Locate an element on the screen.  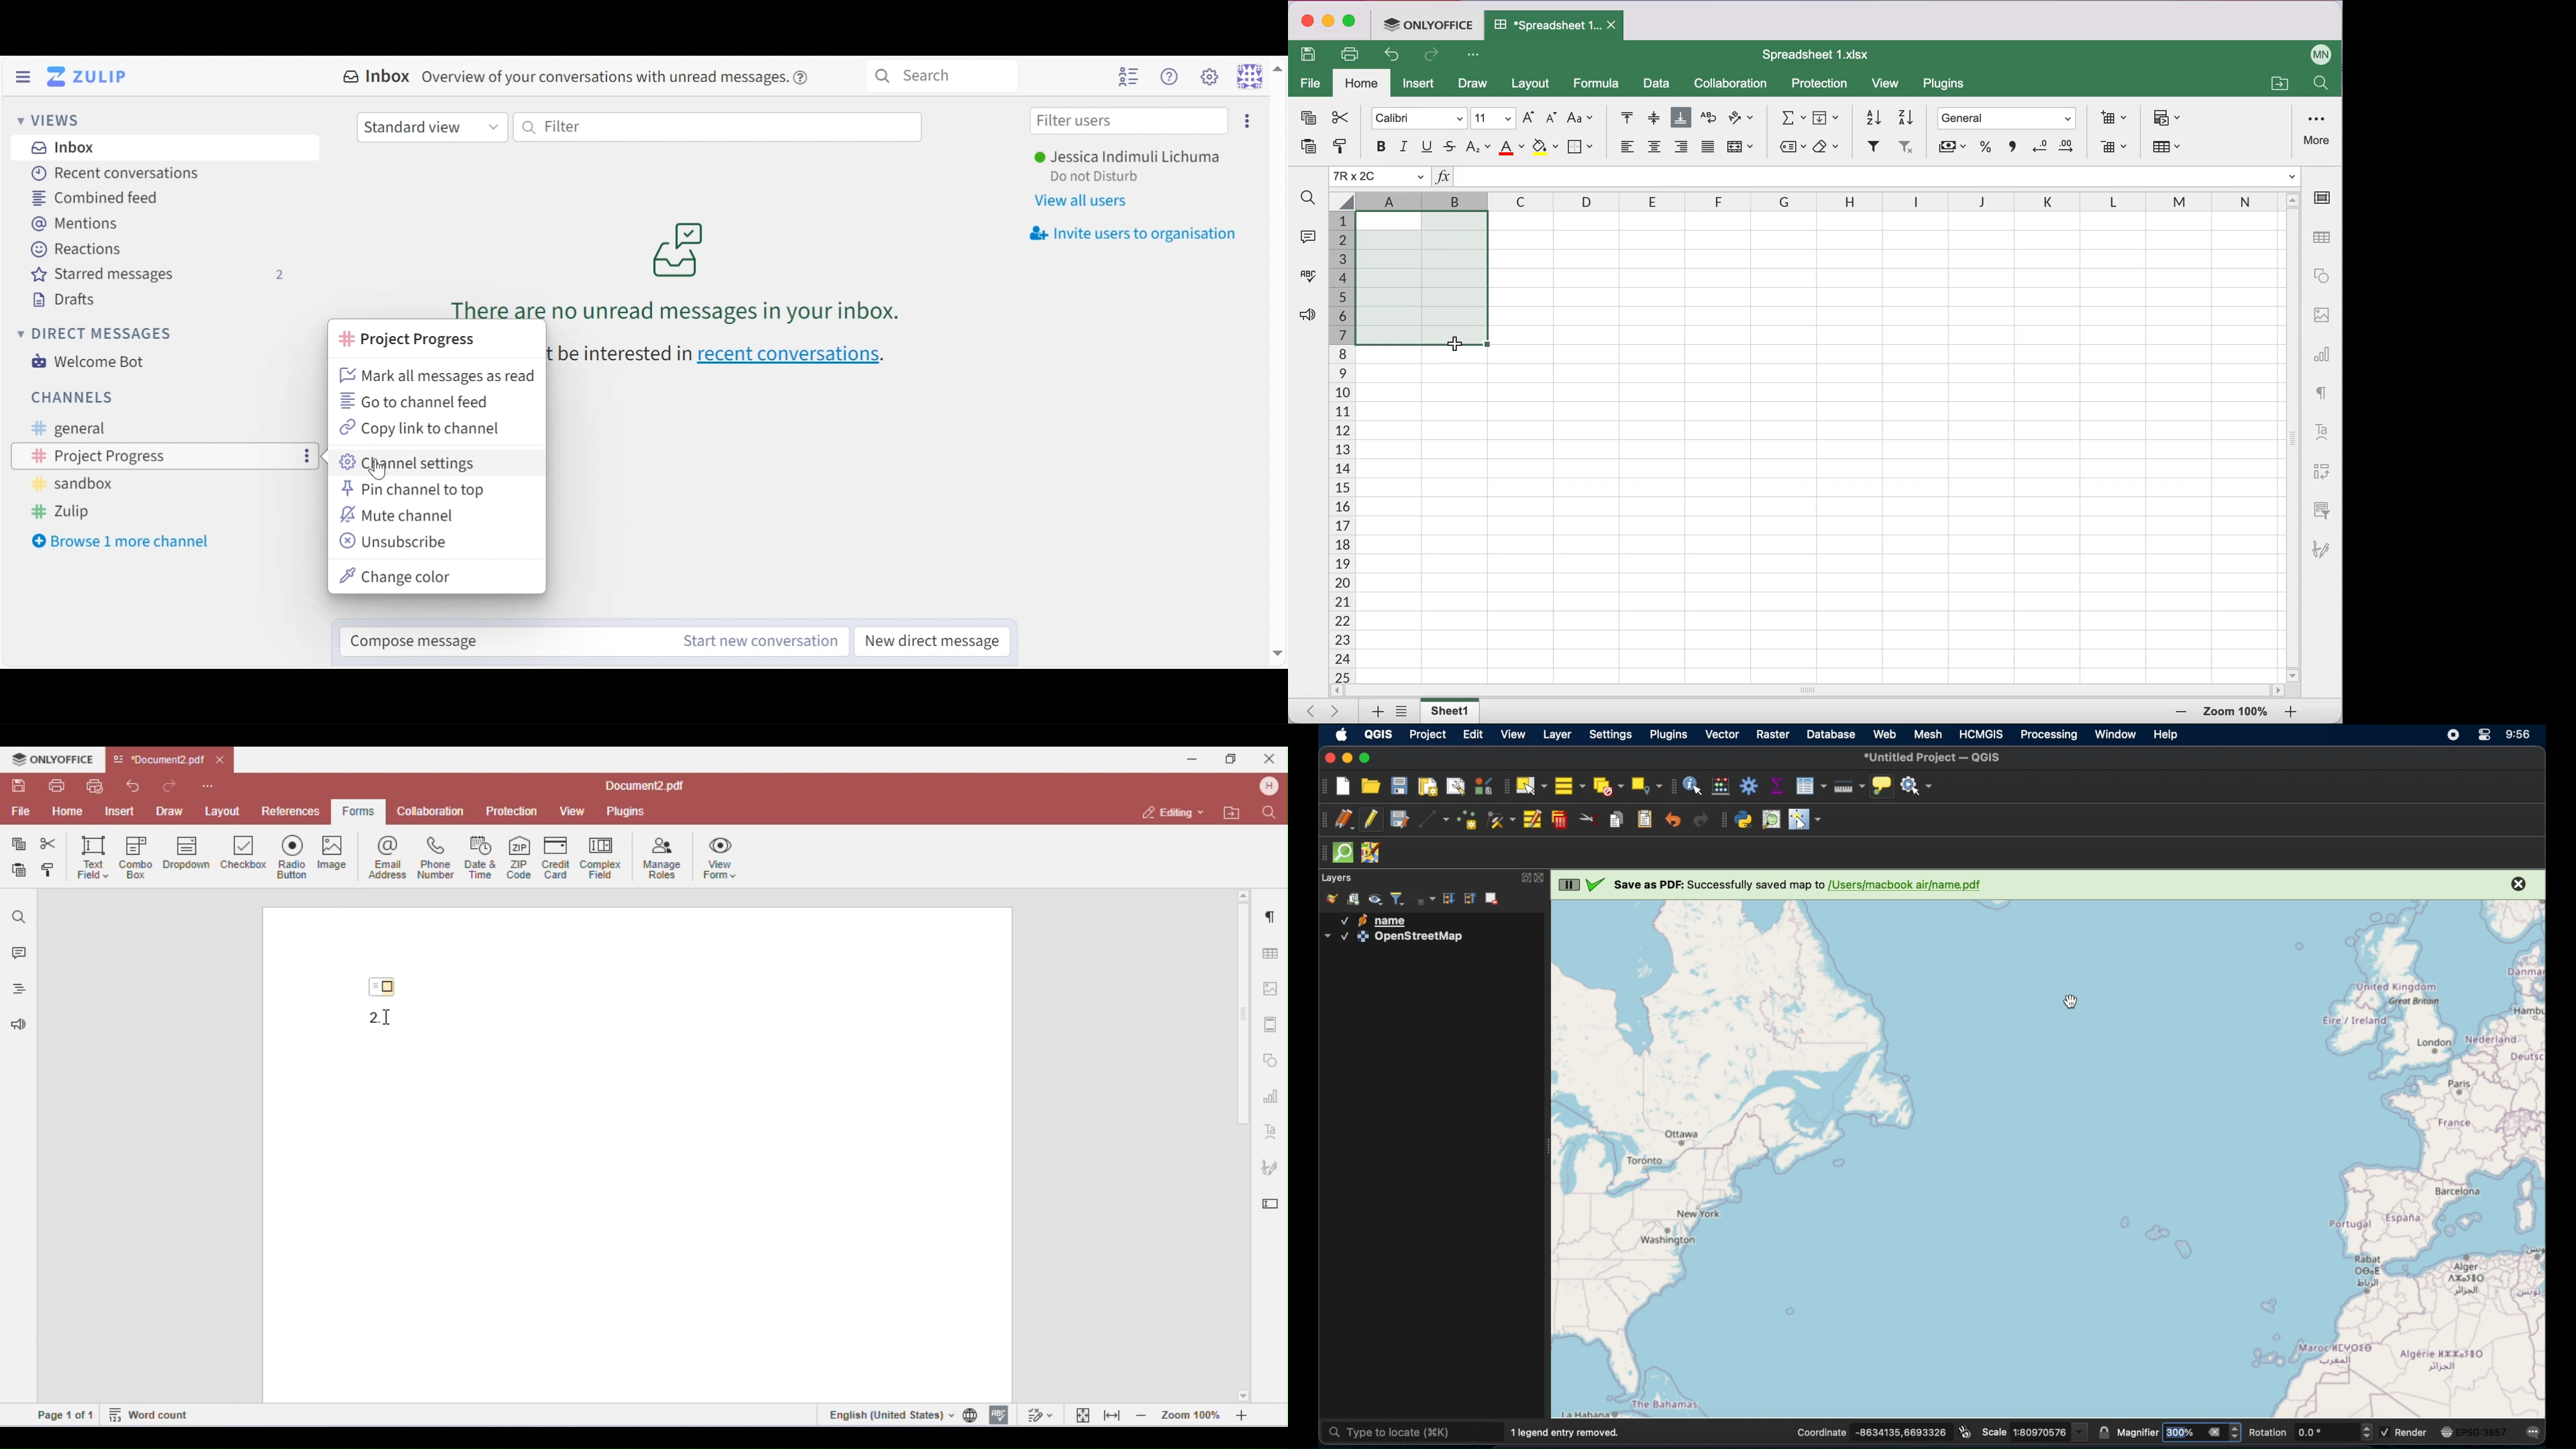
Main menu is located at coordinates (1210, 76).